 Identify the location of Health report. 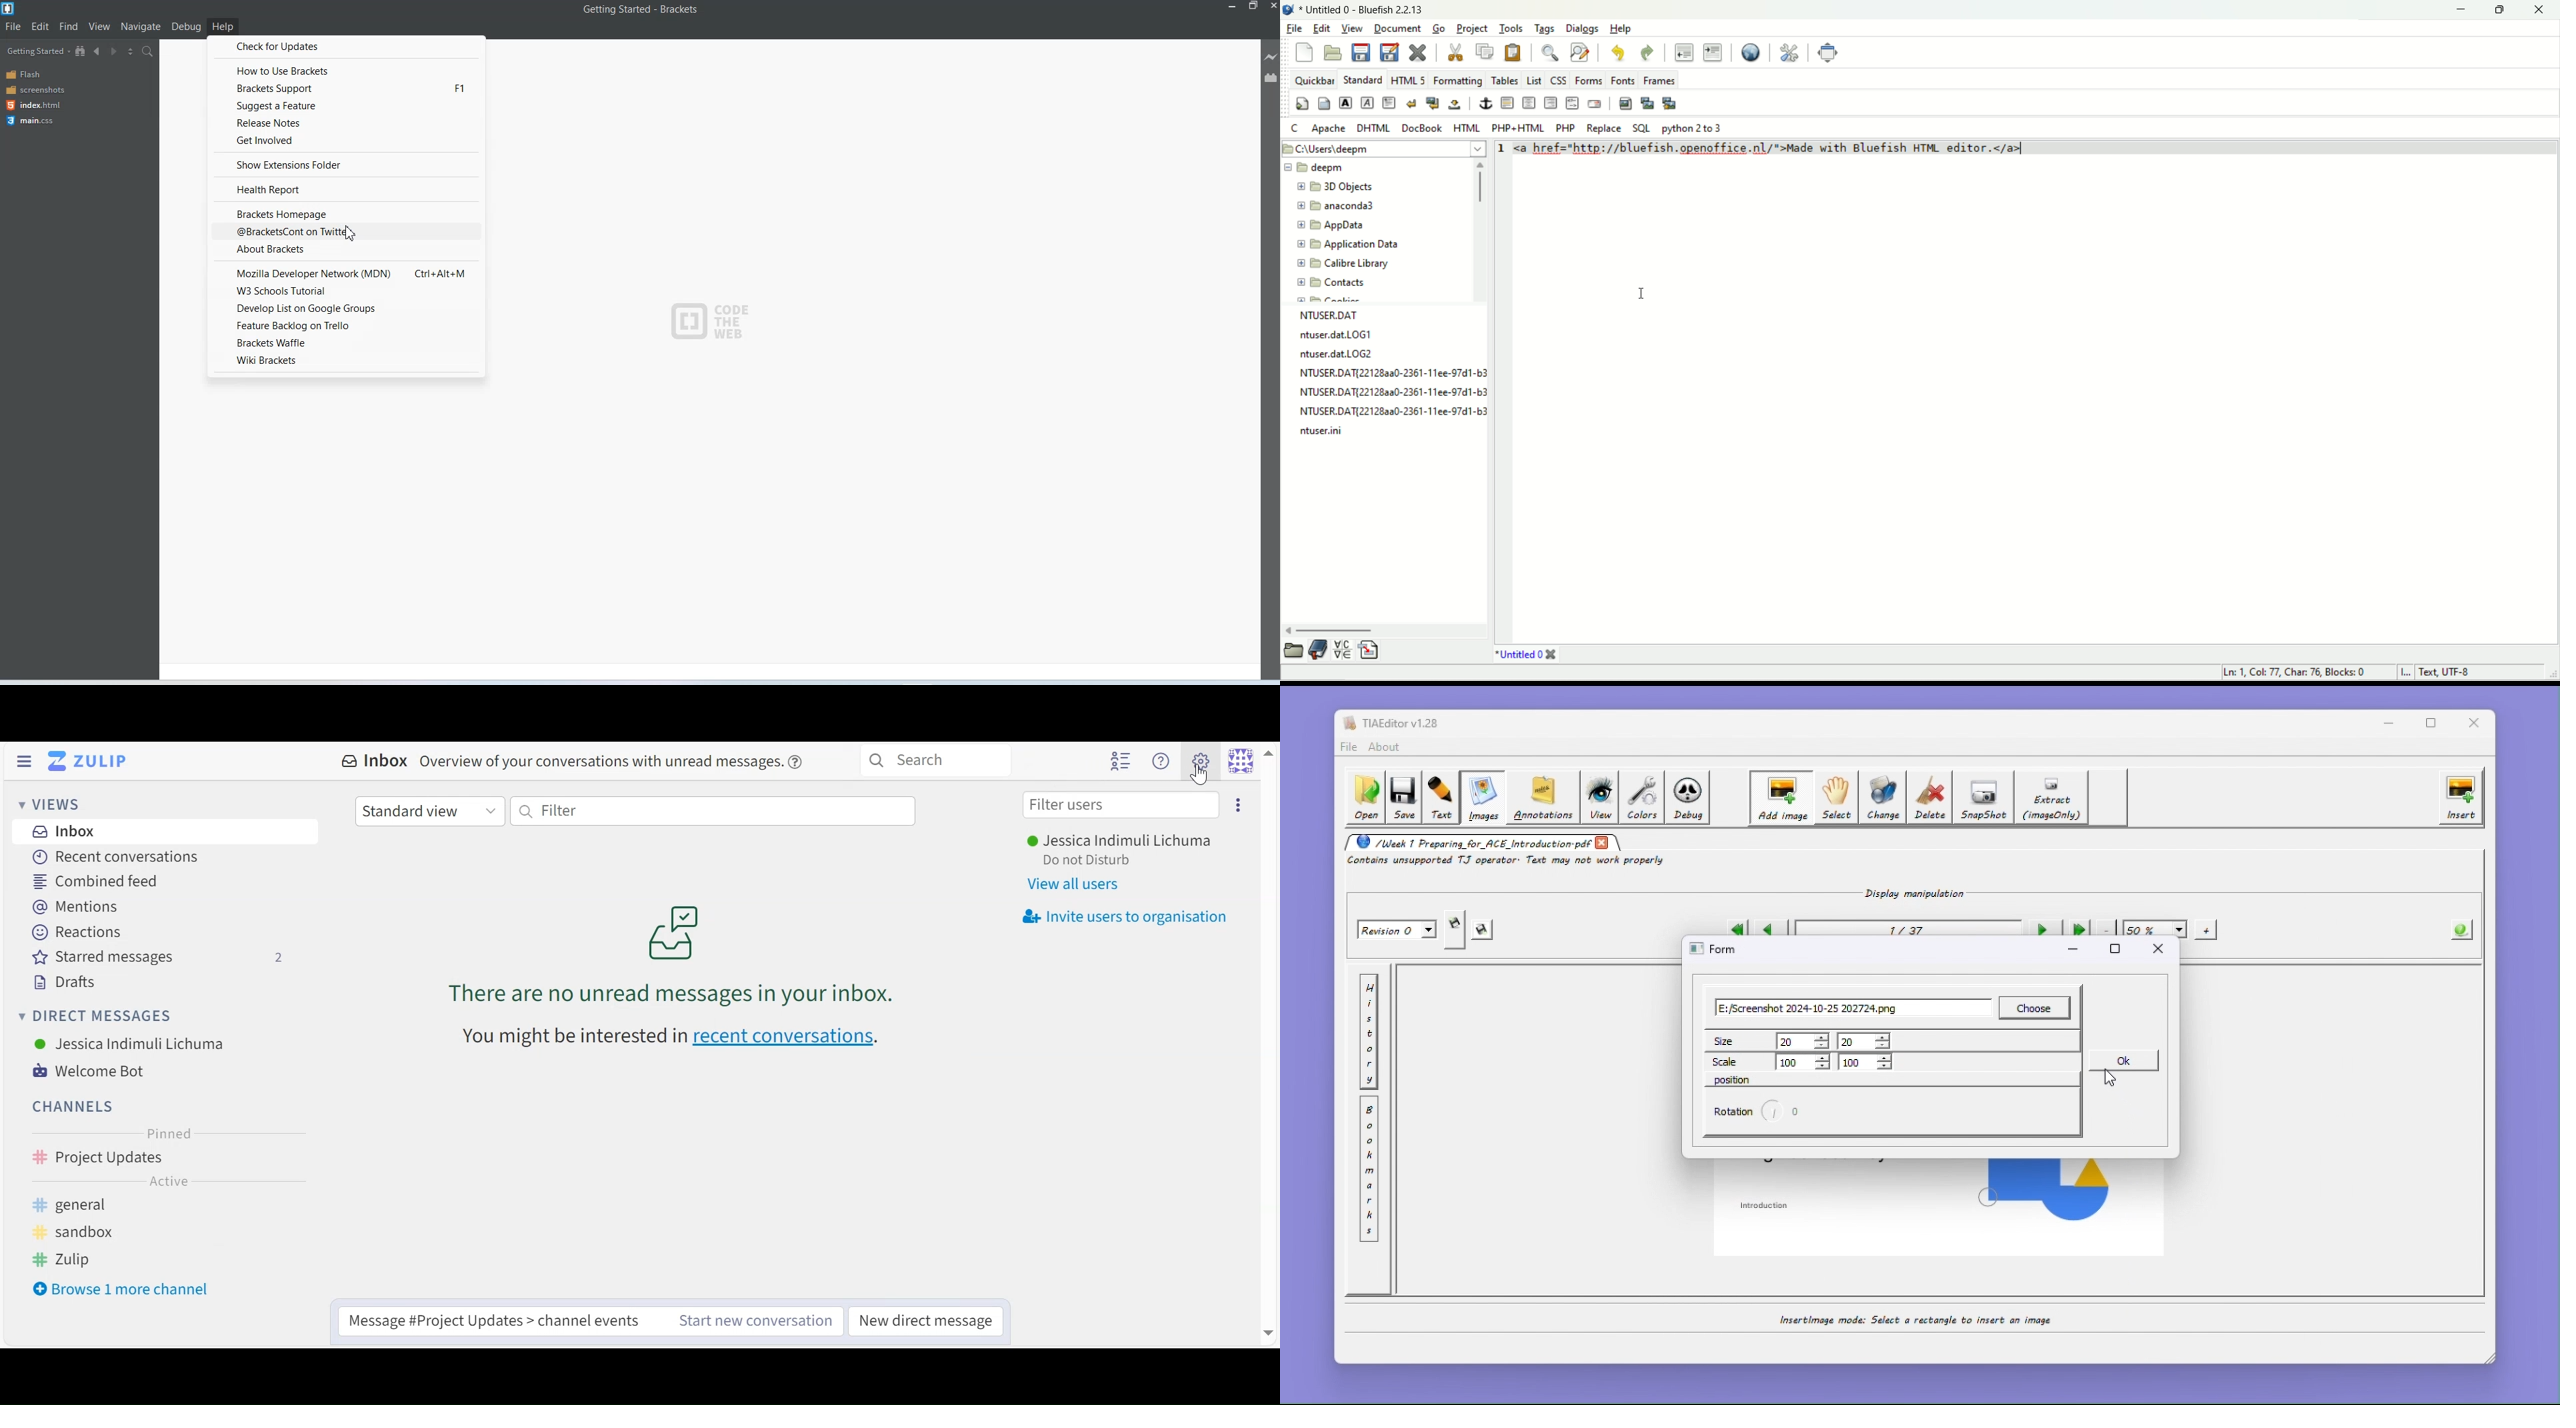
(347, 189).